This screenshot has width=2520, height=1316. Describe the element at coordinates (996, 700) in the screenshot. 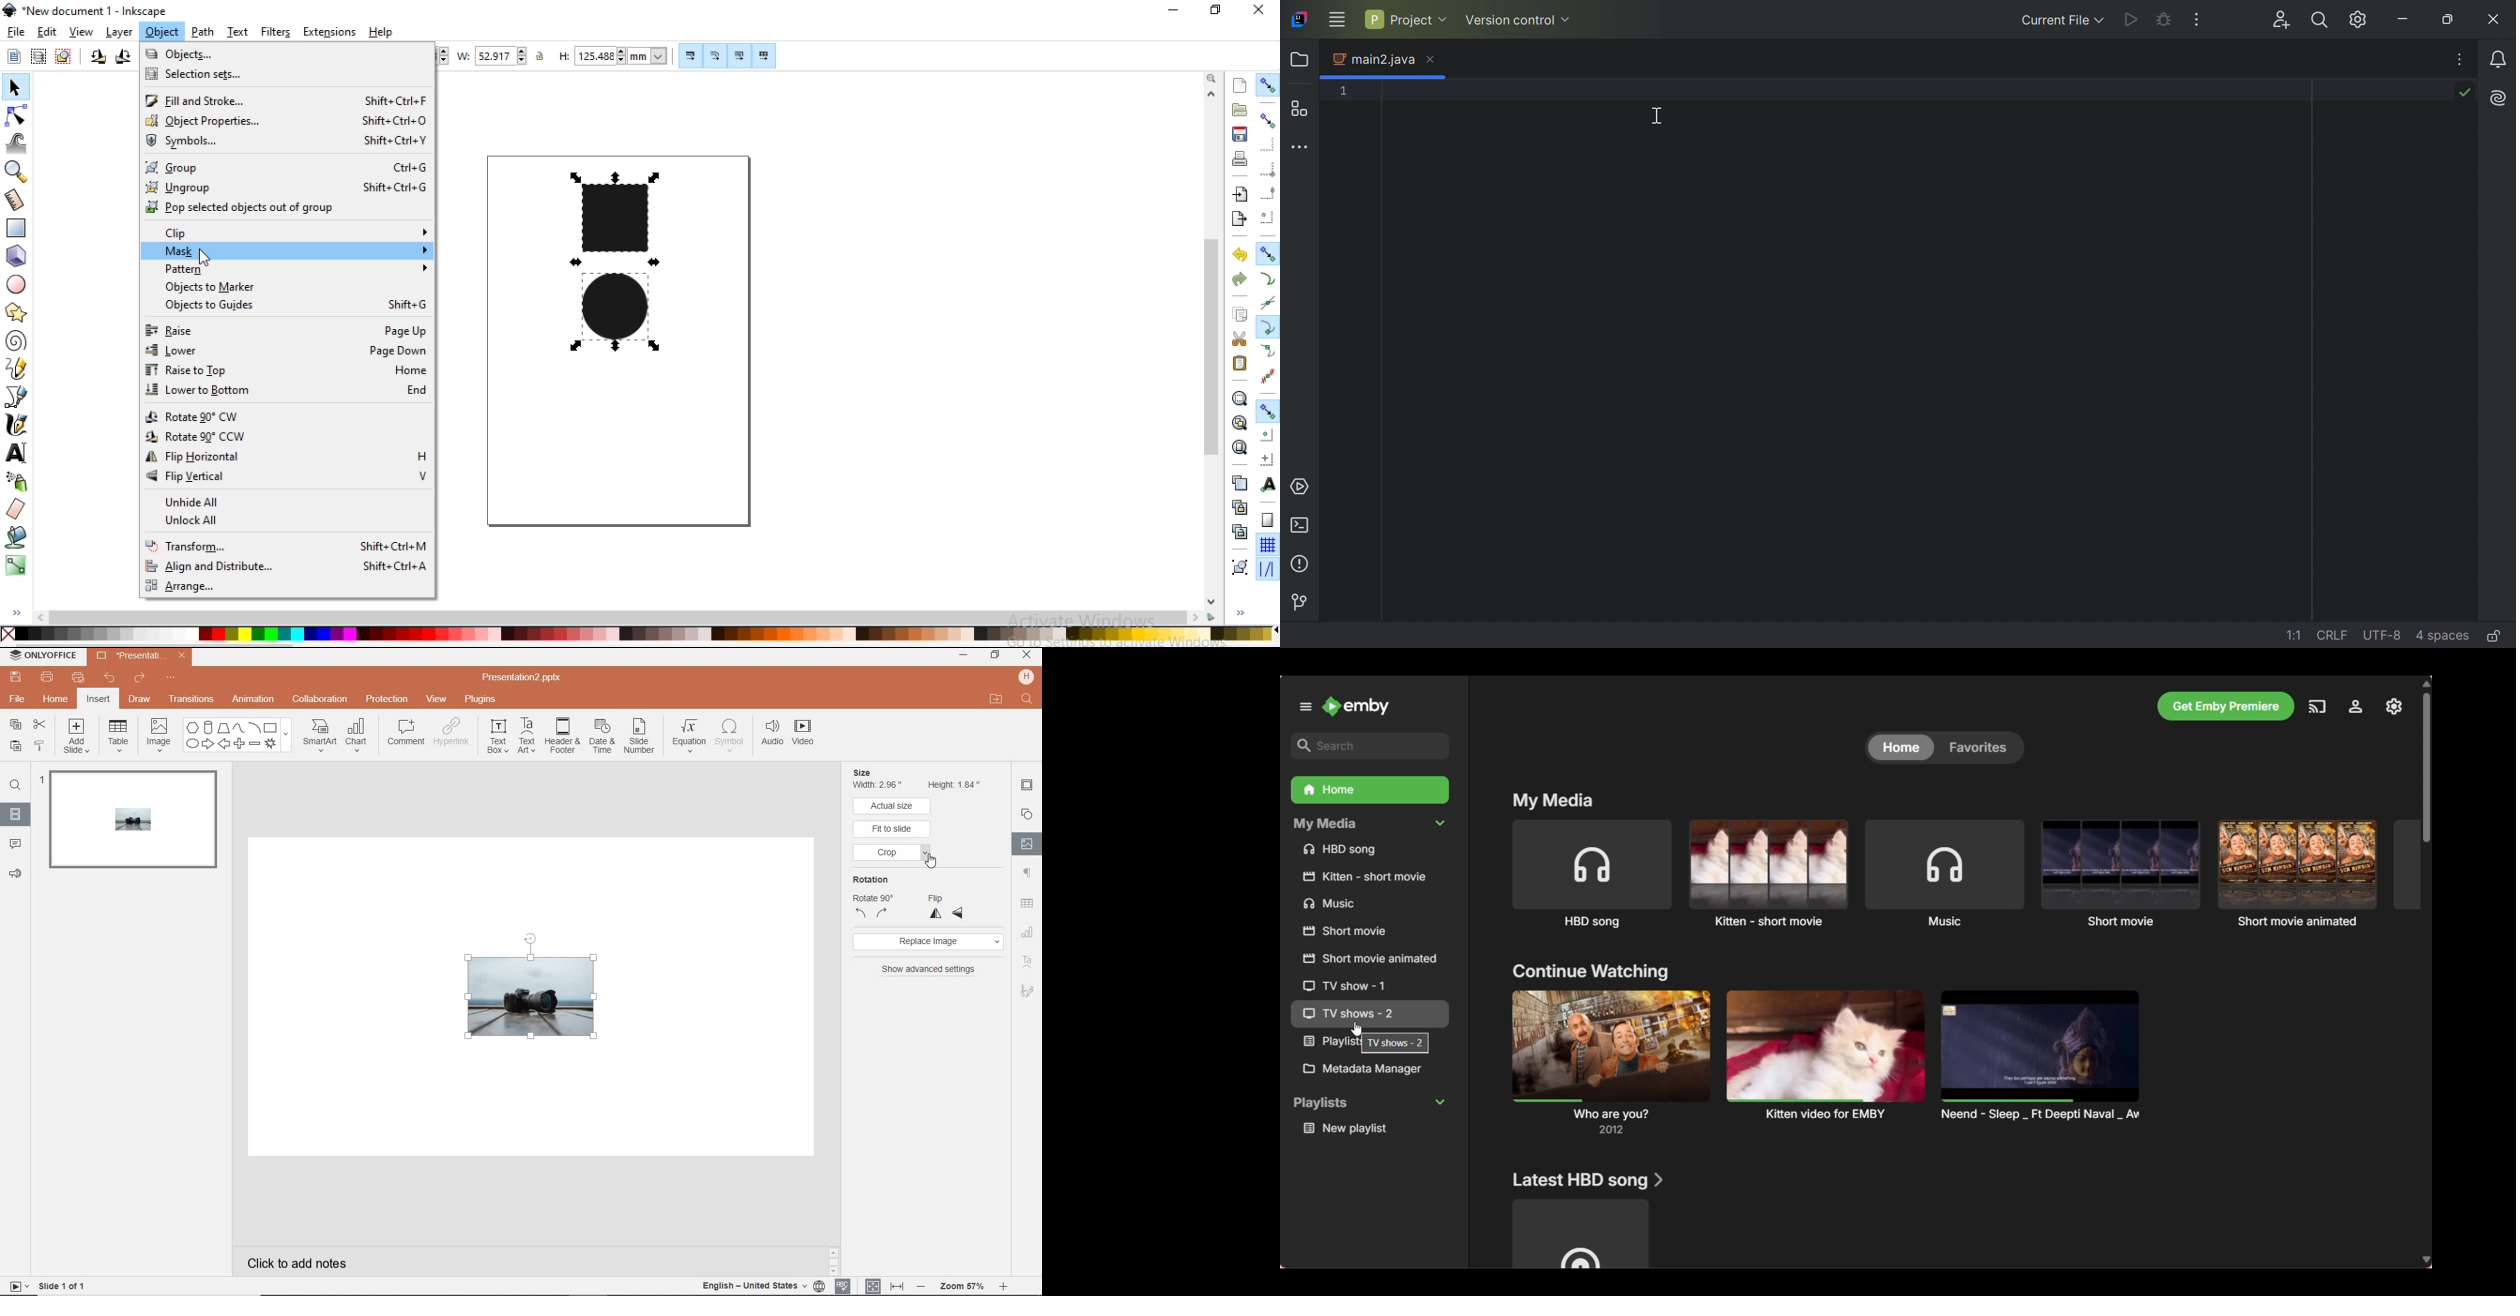

I see `open file location` at that location.